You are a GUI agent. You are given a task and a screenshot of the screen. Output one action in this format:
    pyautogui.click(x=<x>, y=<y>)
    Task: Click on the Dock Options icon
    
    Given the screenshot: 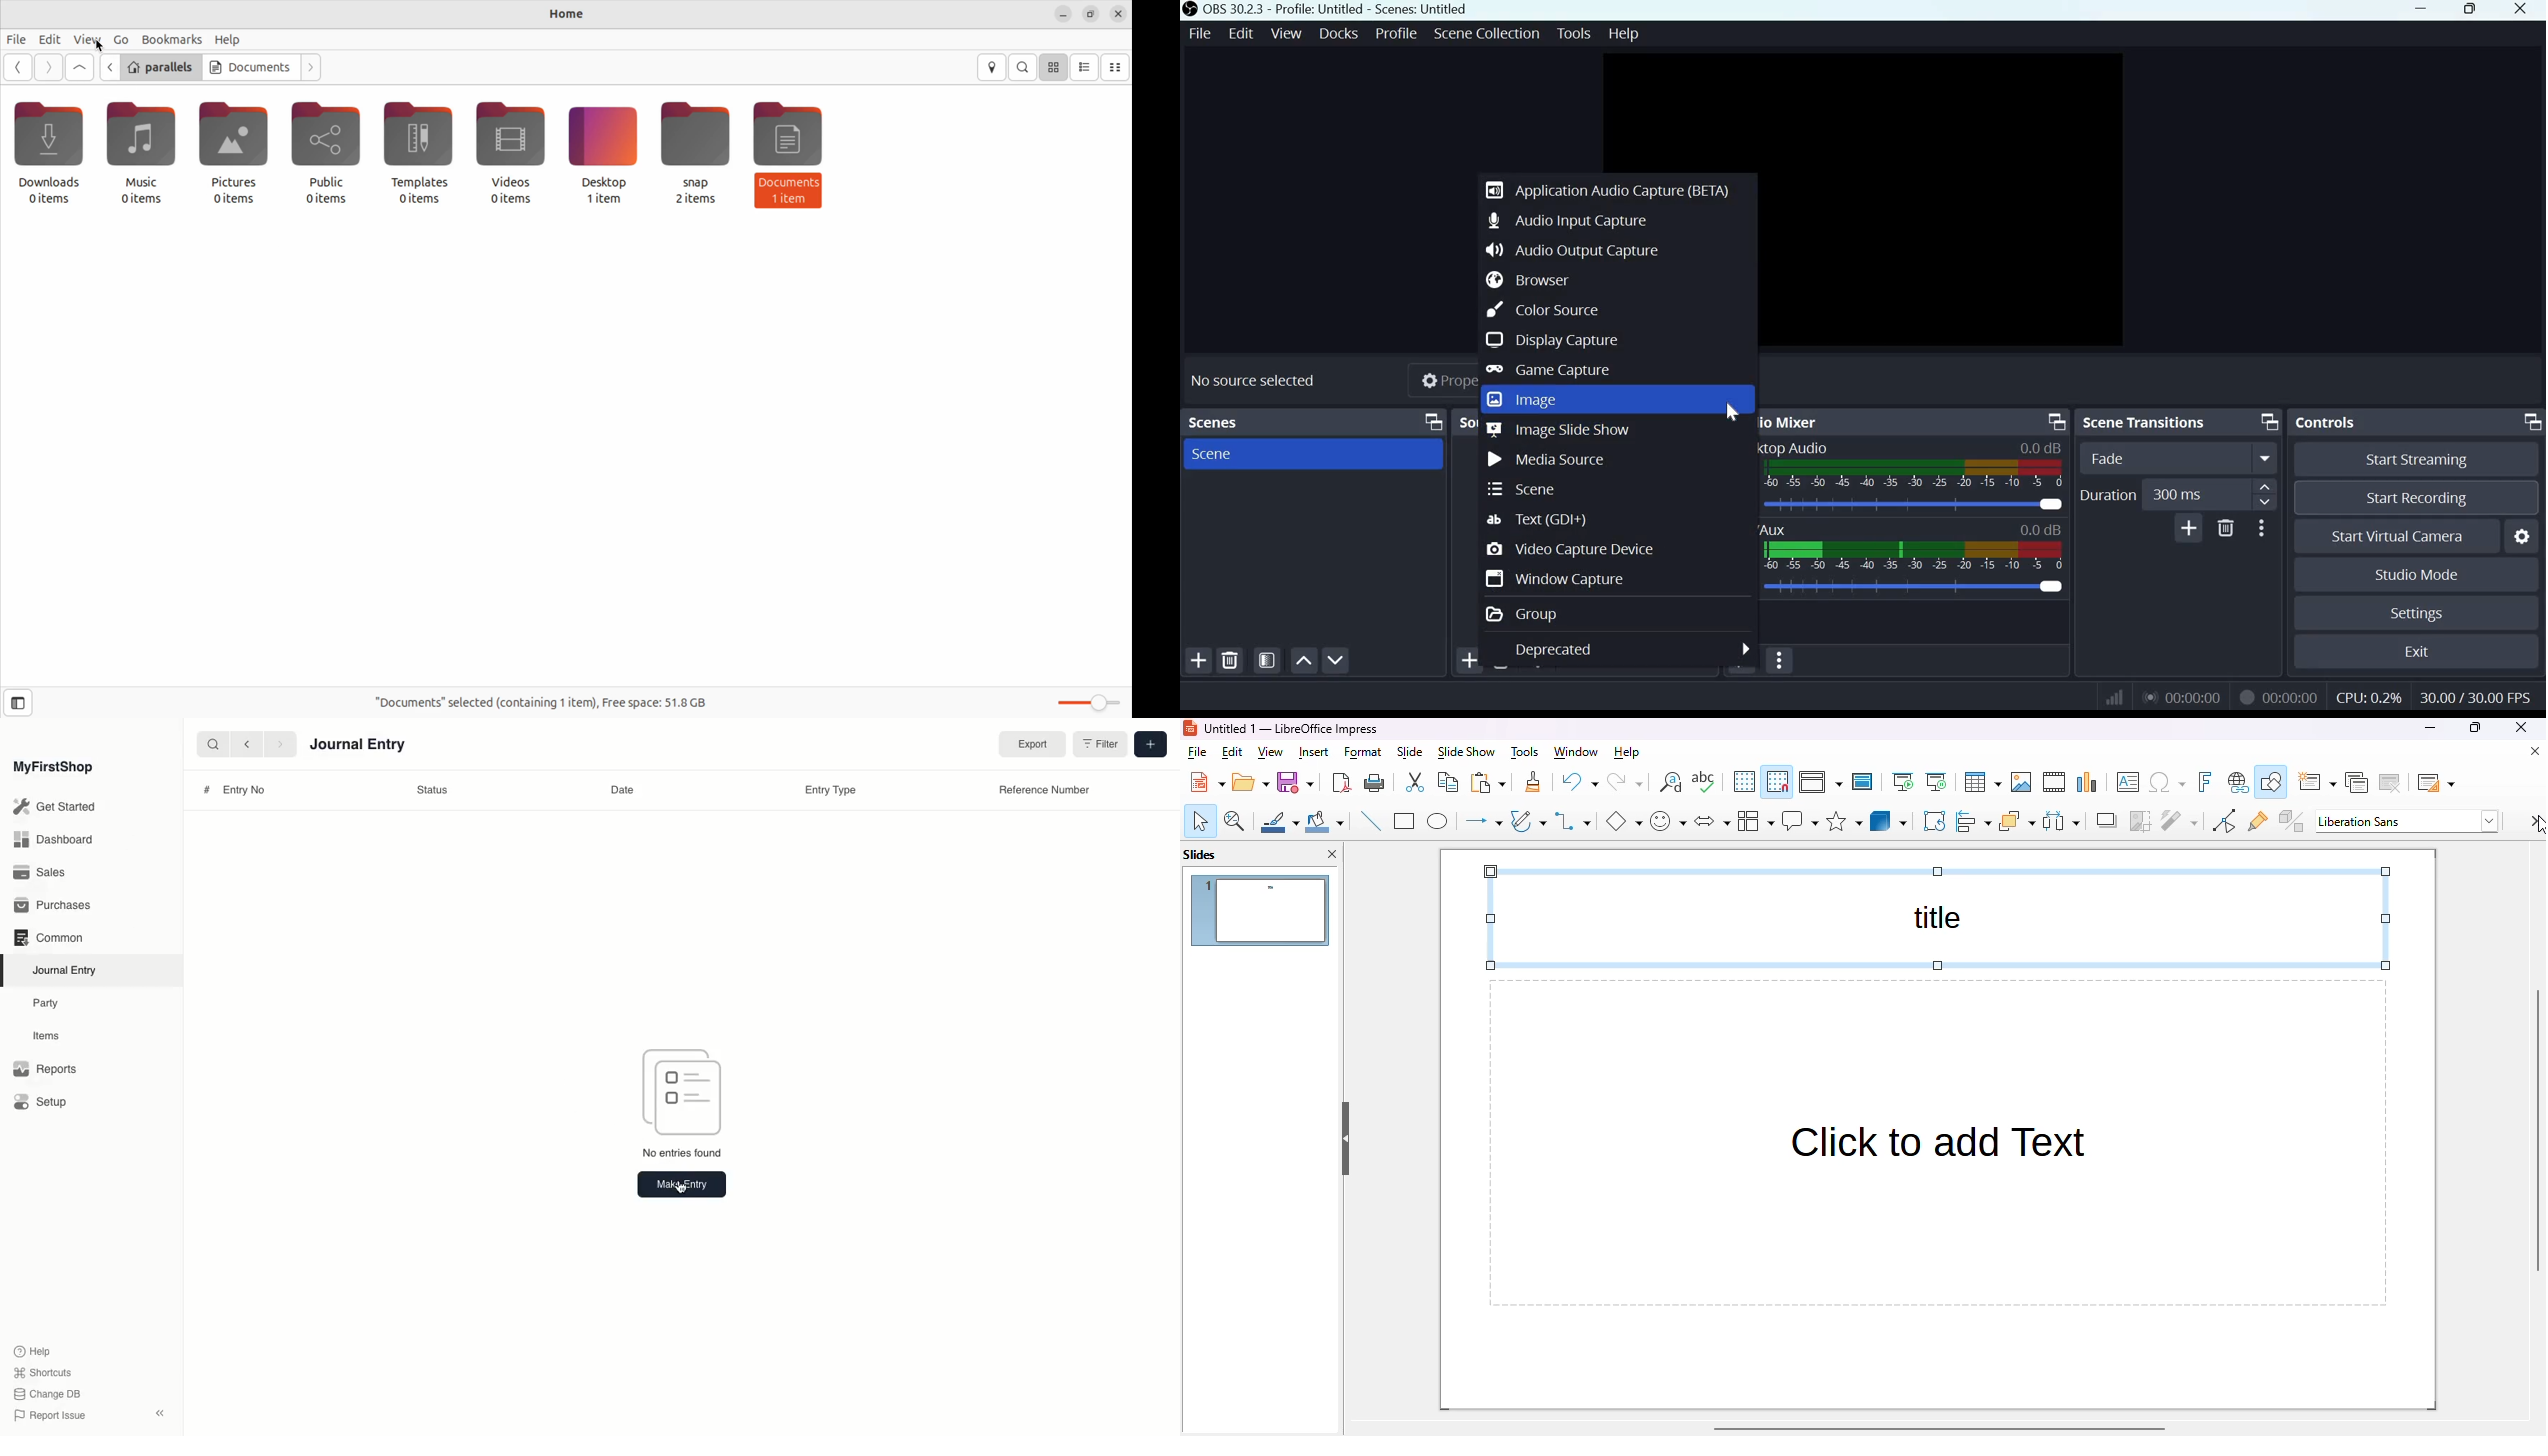 What is the action you would take?
    pyautogui.click(x=2269, y=422)
    